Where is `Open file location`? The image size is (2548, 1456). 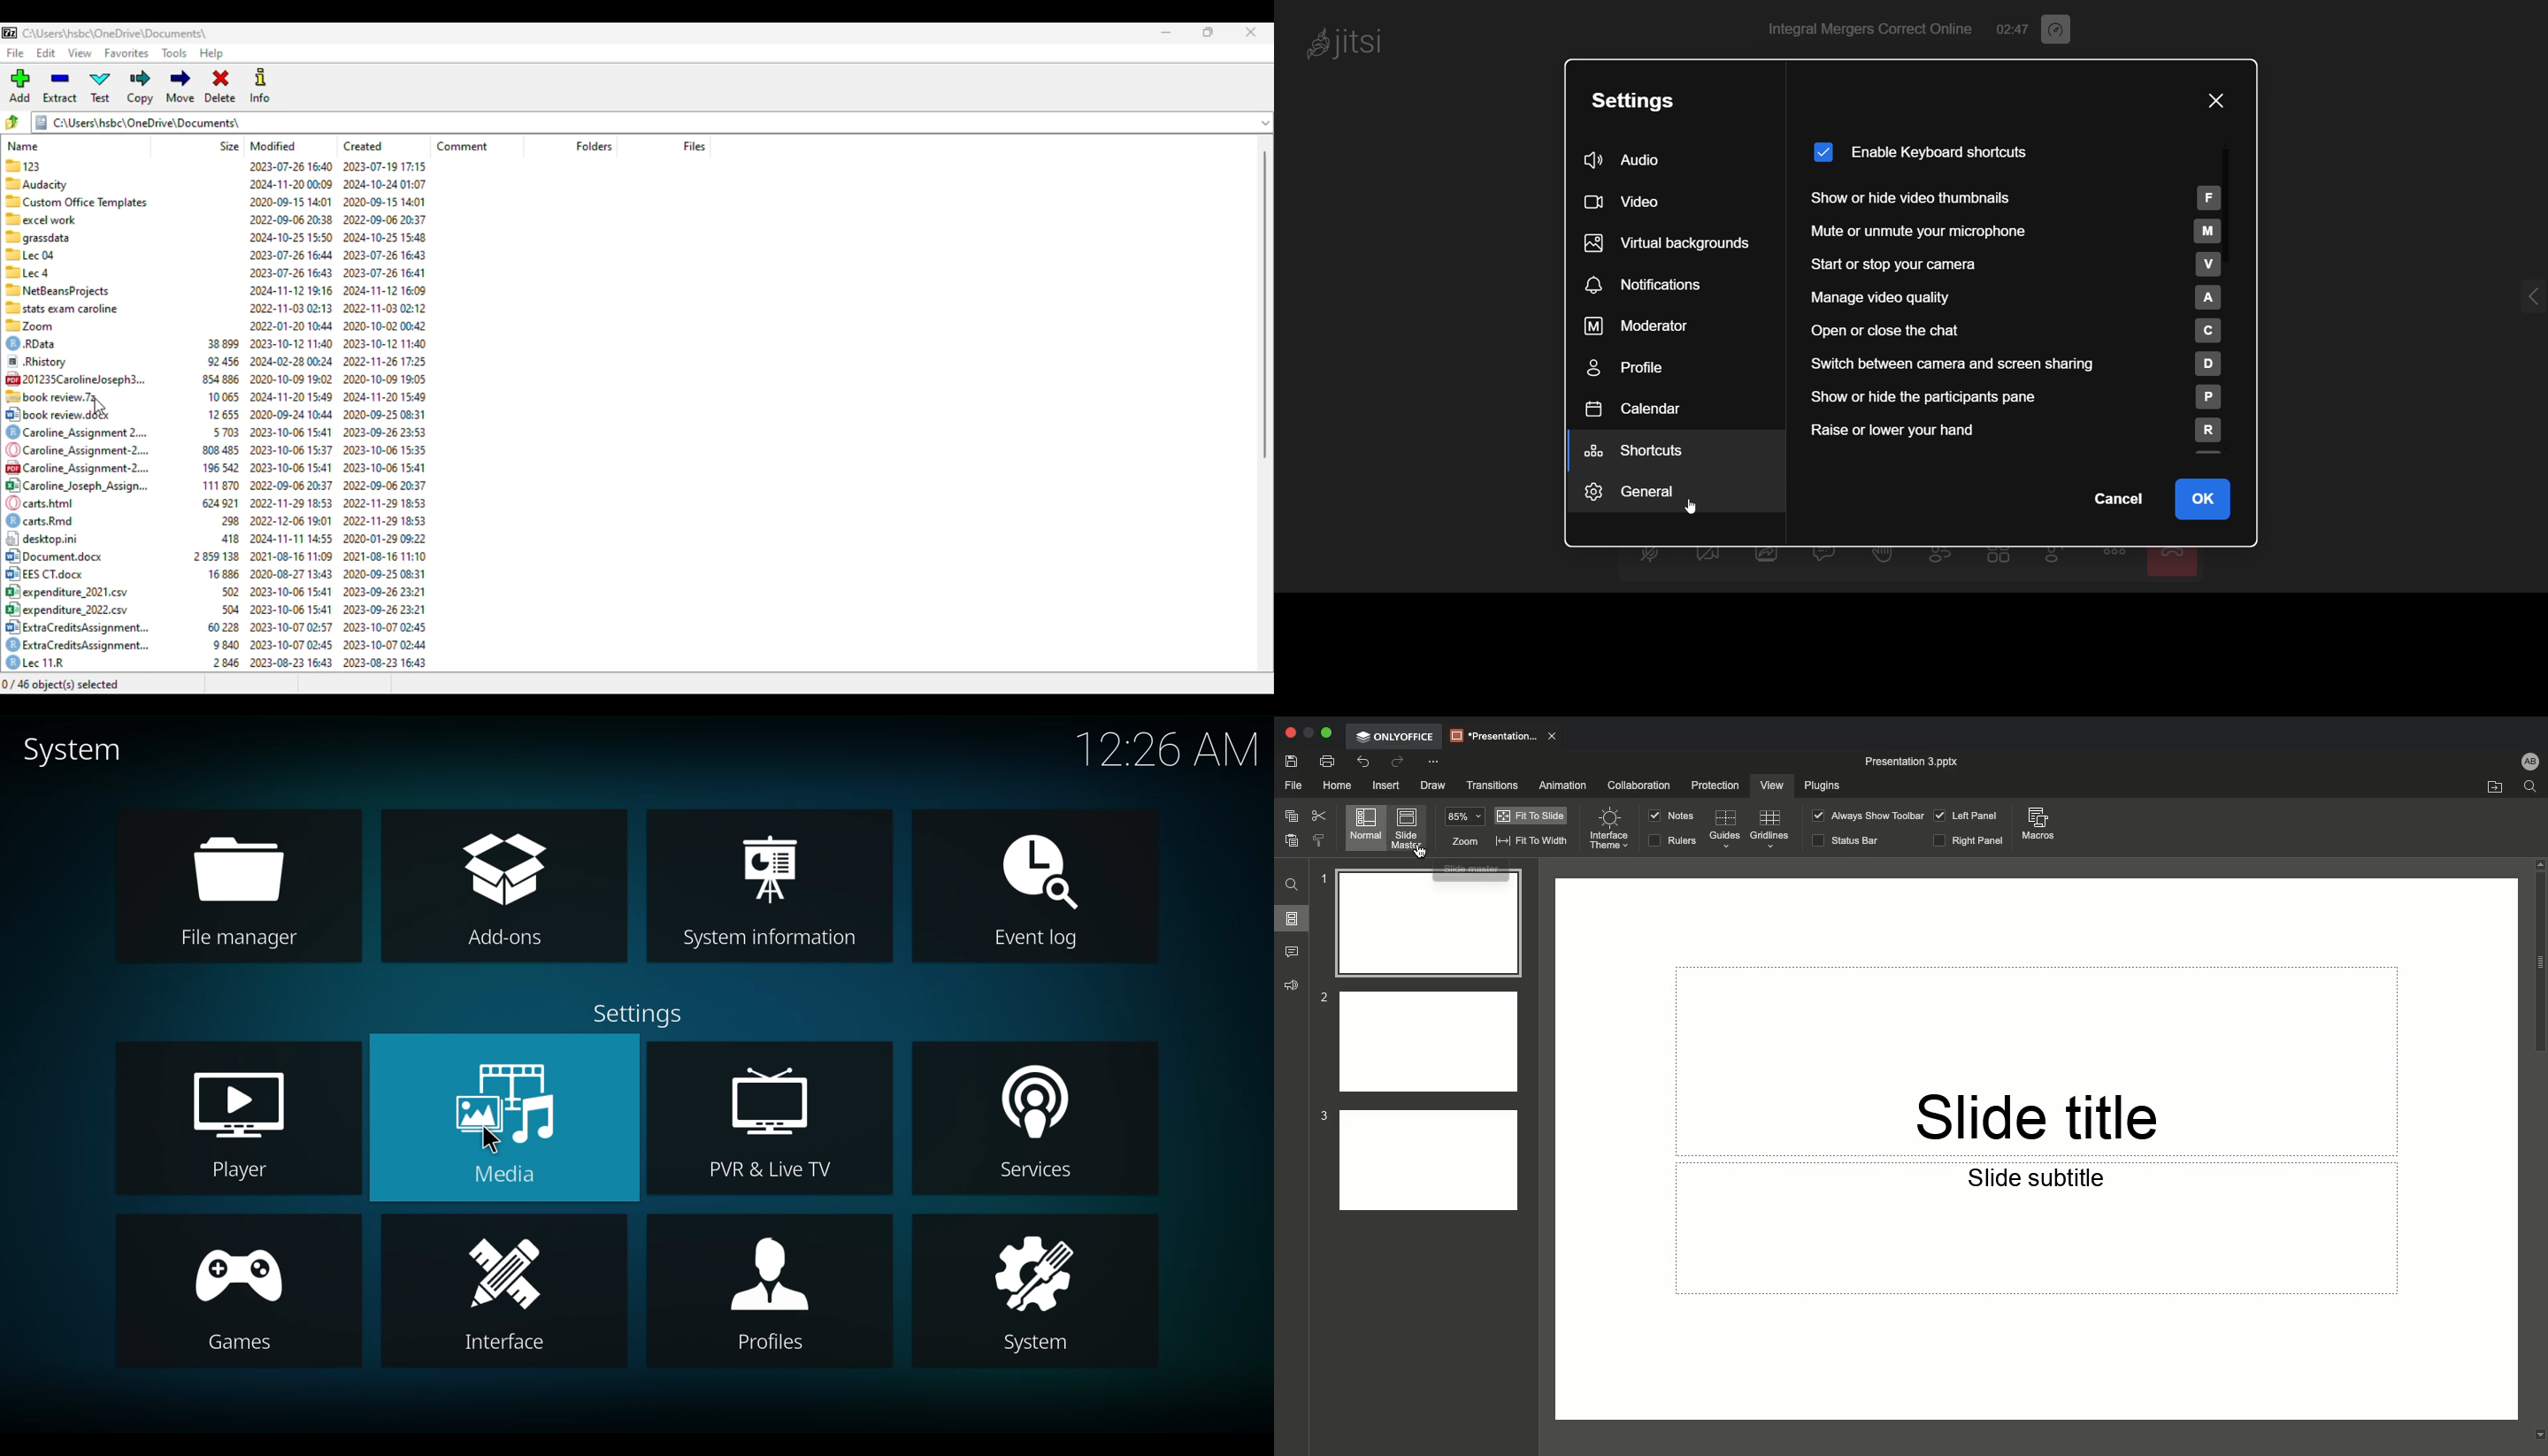 Open file location is located at coordinates (2491, 786).